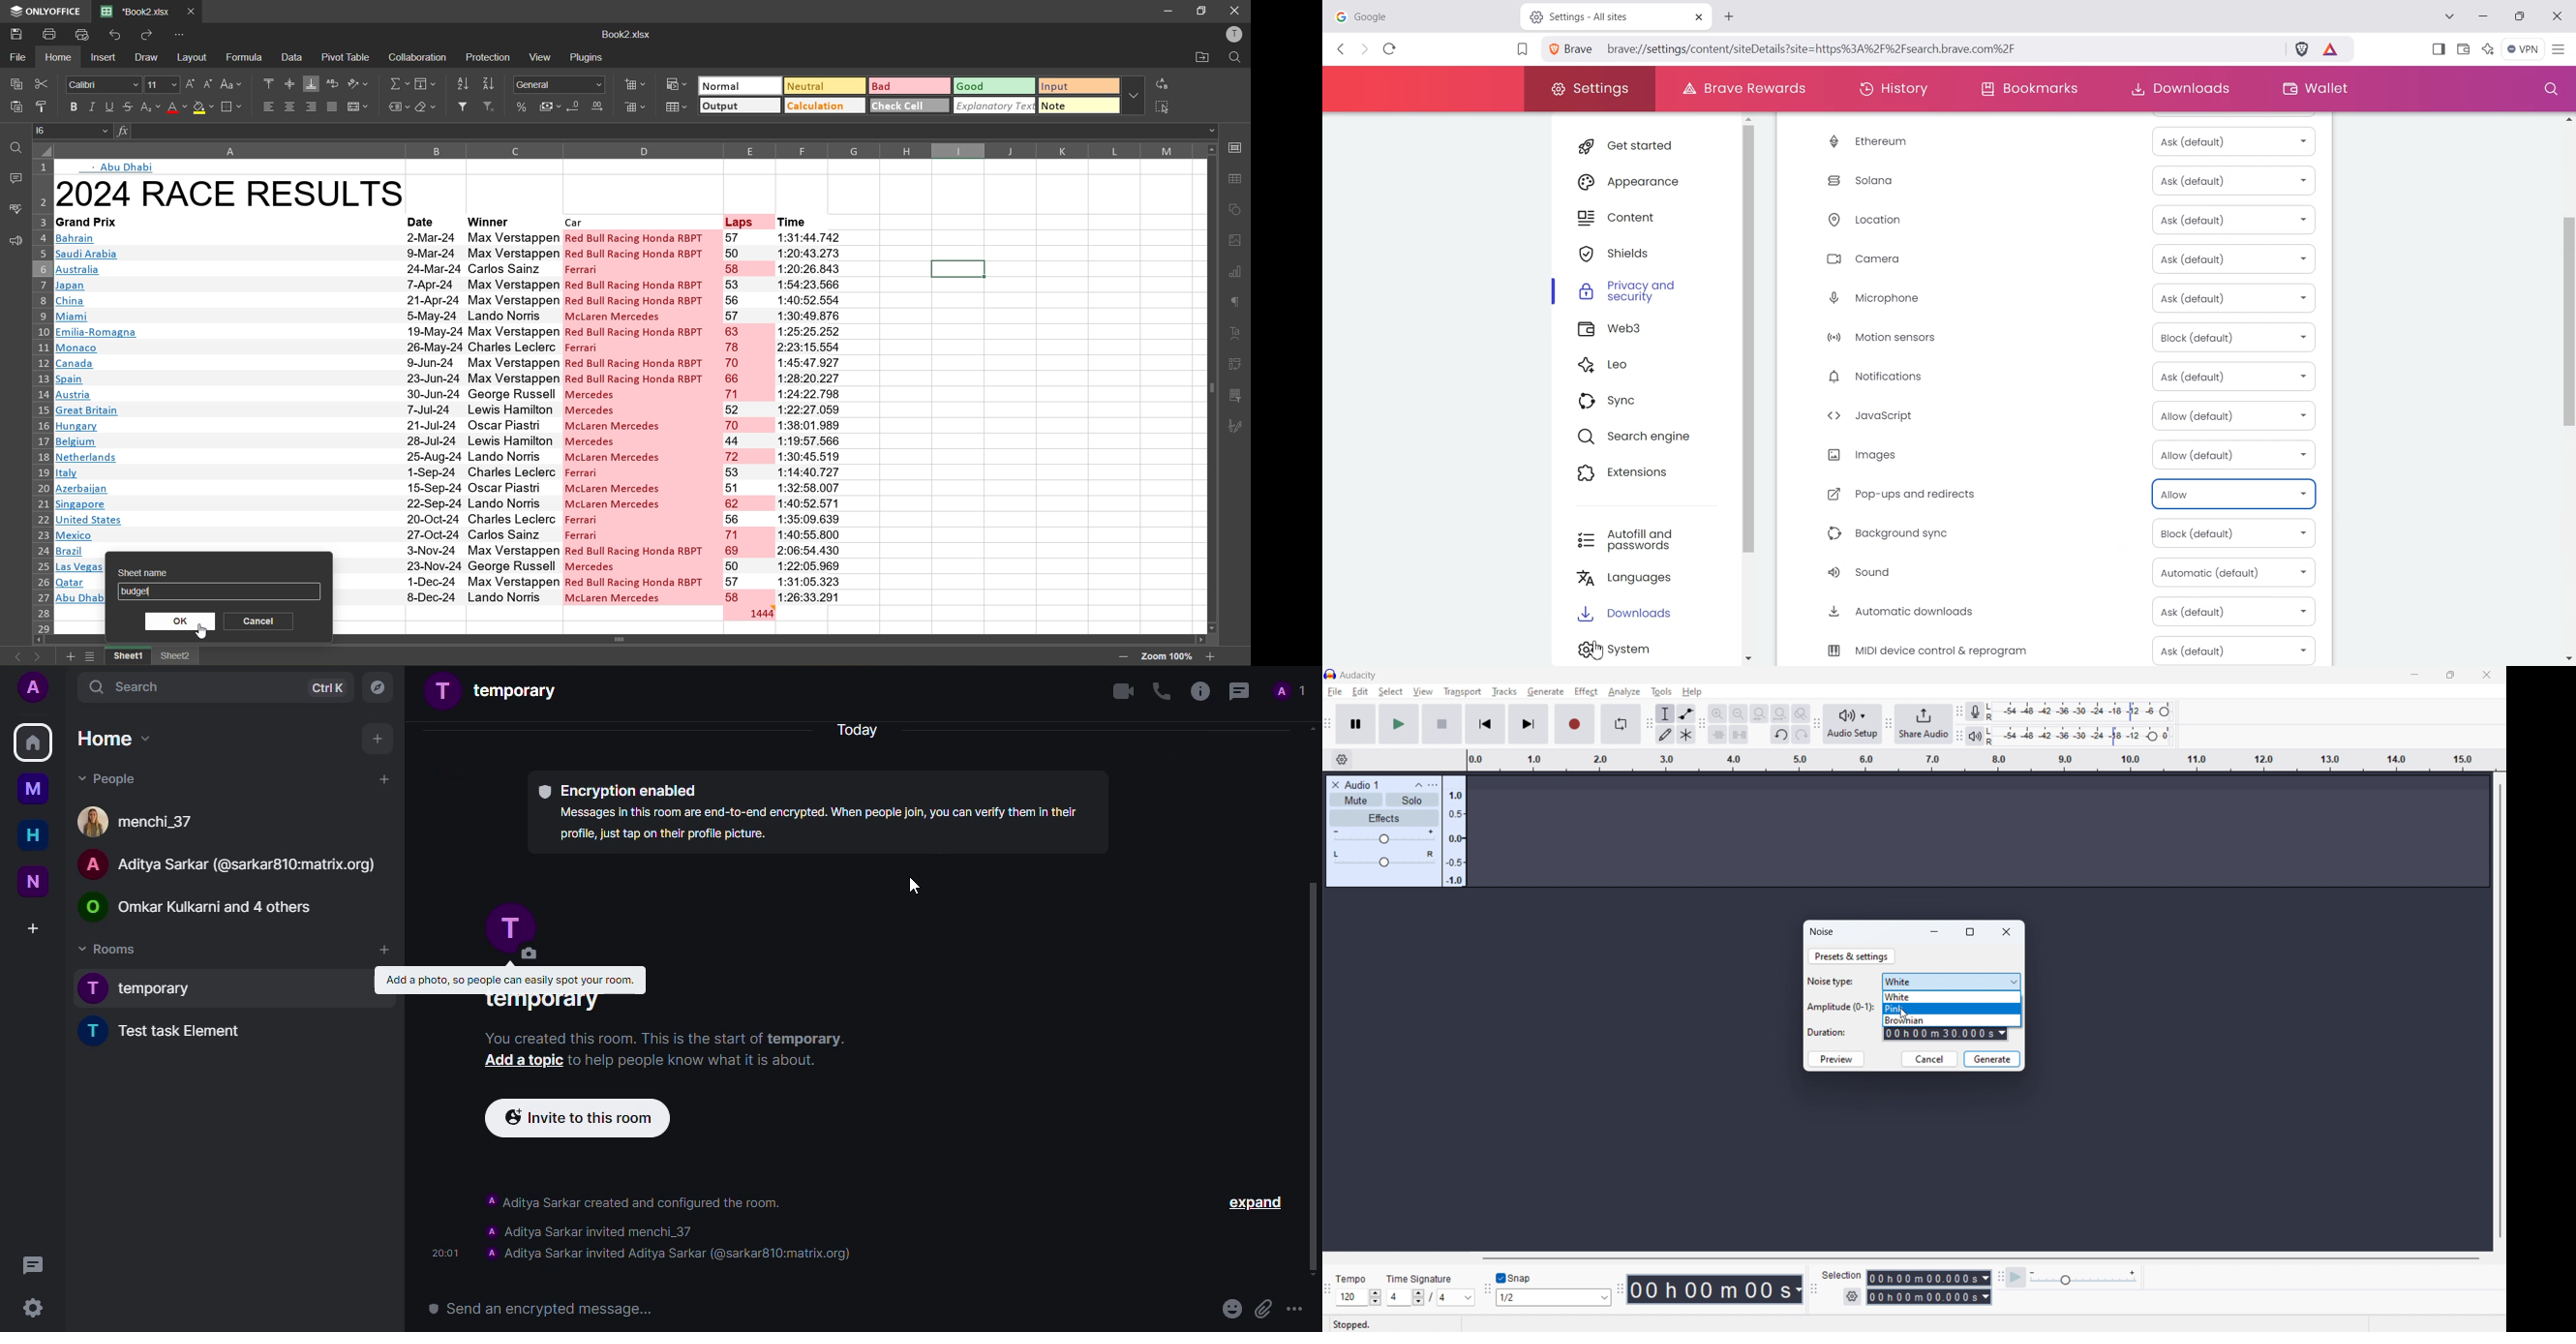 Image resolution: width=2576 pixels, height=1344 pixels. What do you see at coordinates (699, 1061) in the screenshot?
I see ` to help people know what it is about.` at bounding box center [699, 1061].